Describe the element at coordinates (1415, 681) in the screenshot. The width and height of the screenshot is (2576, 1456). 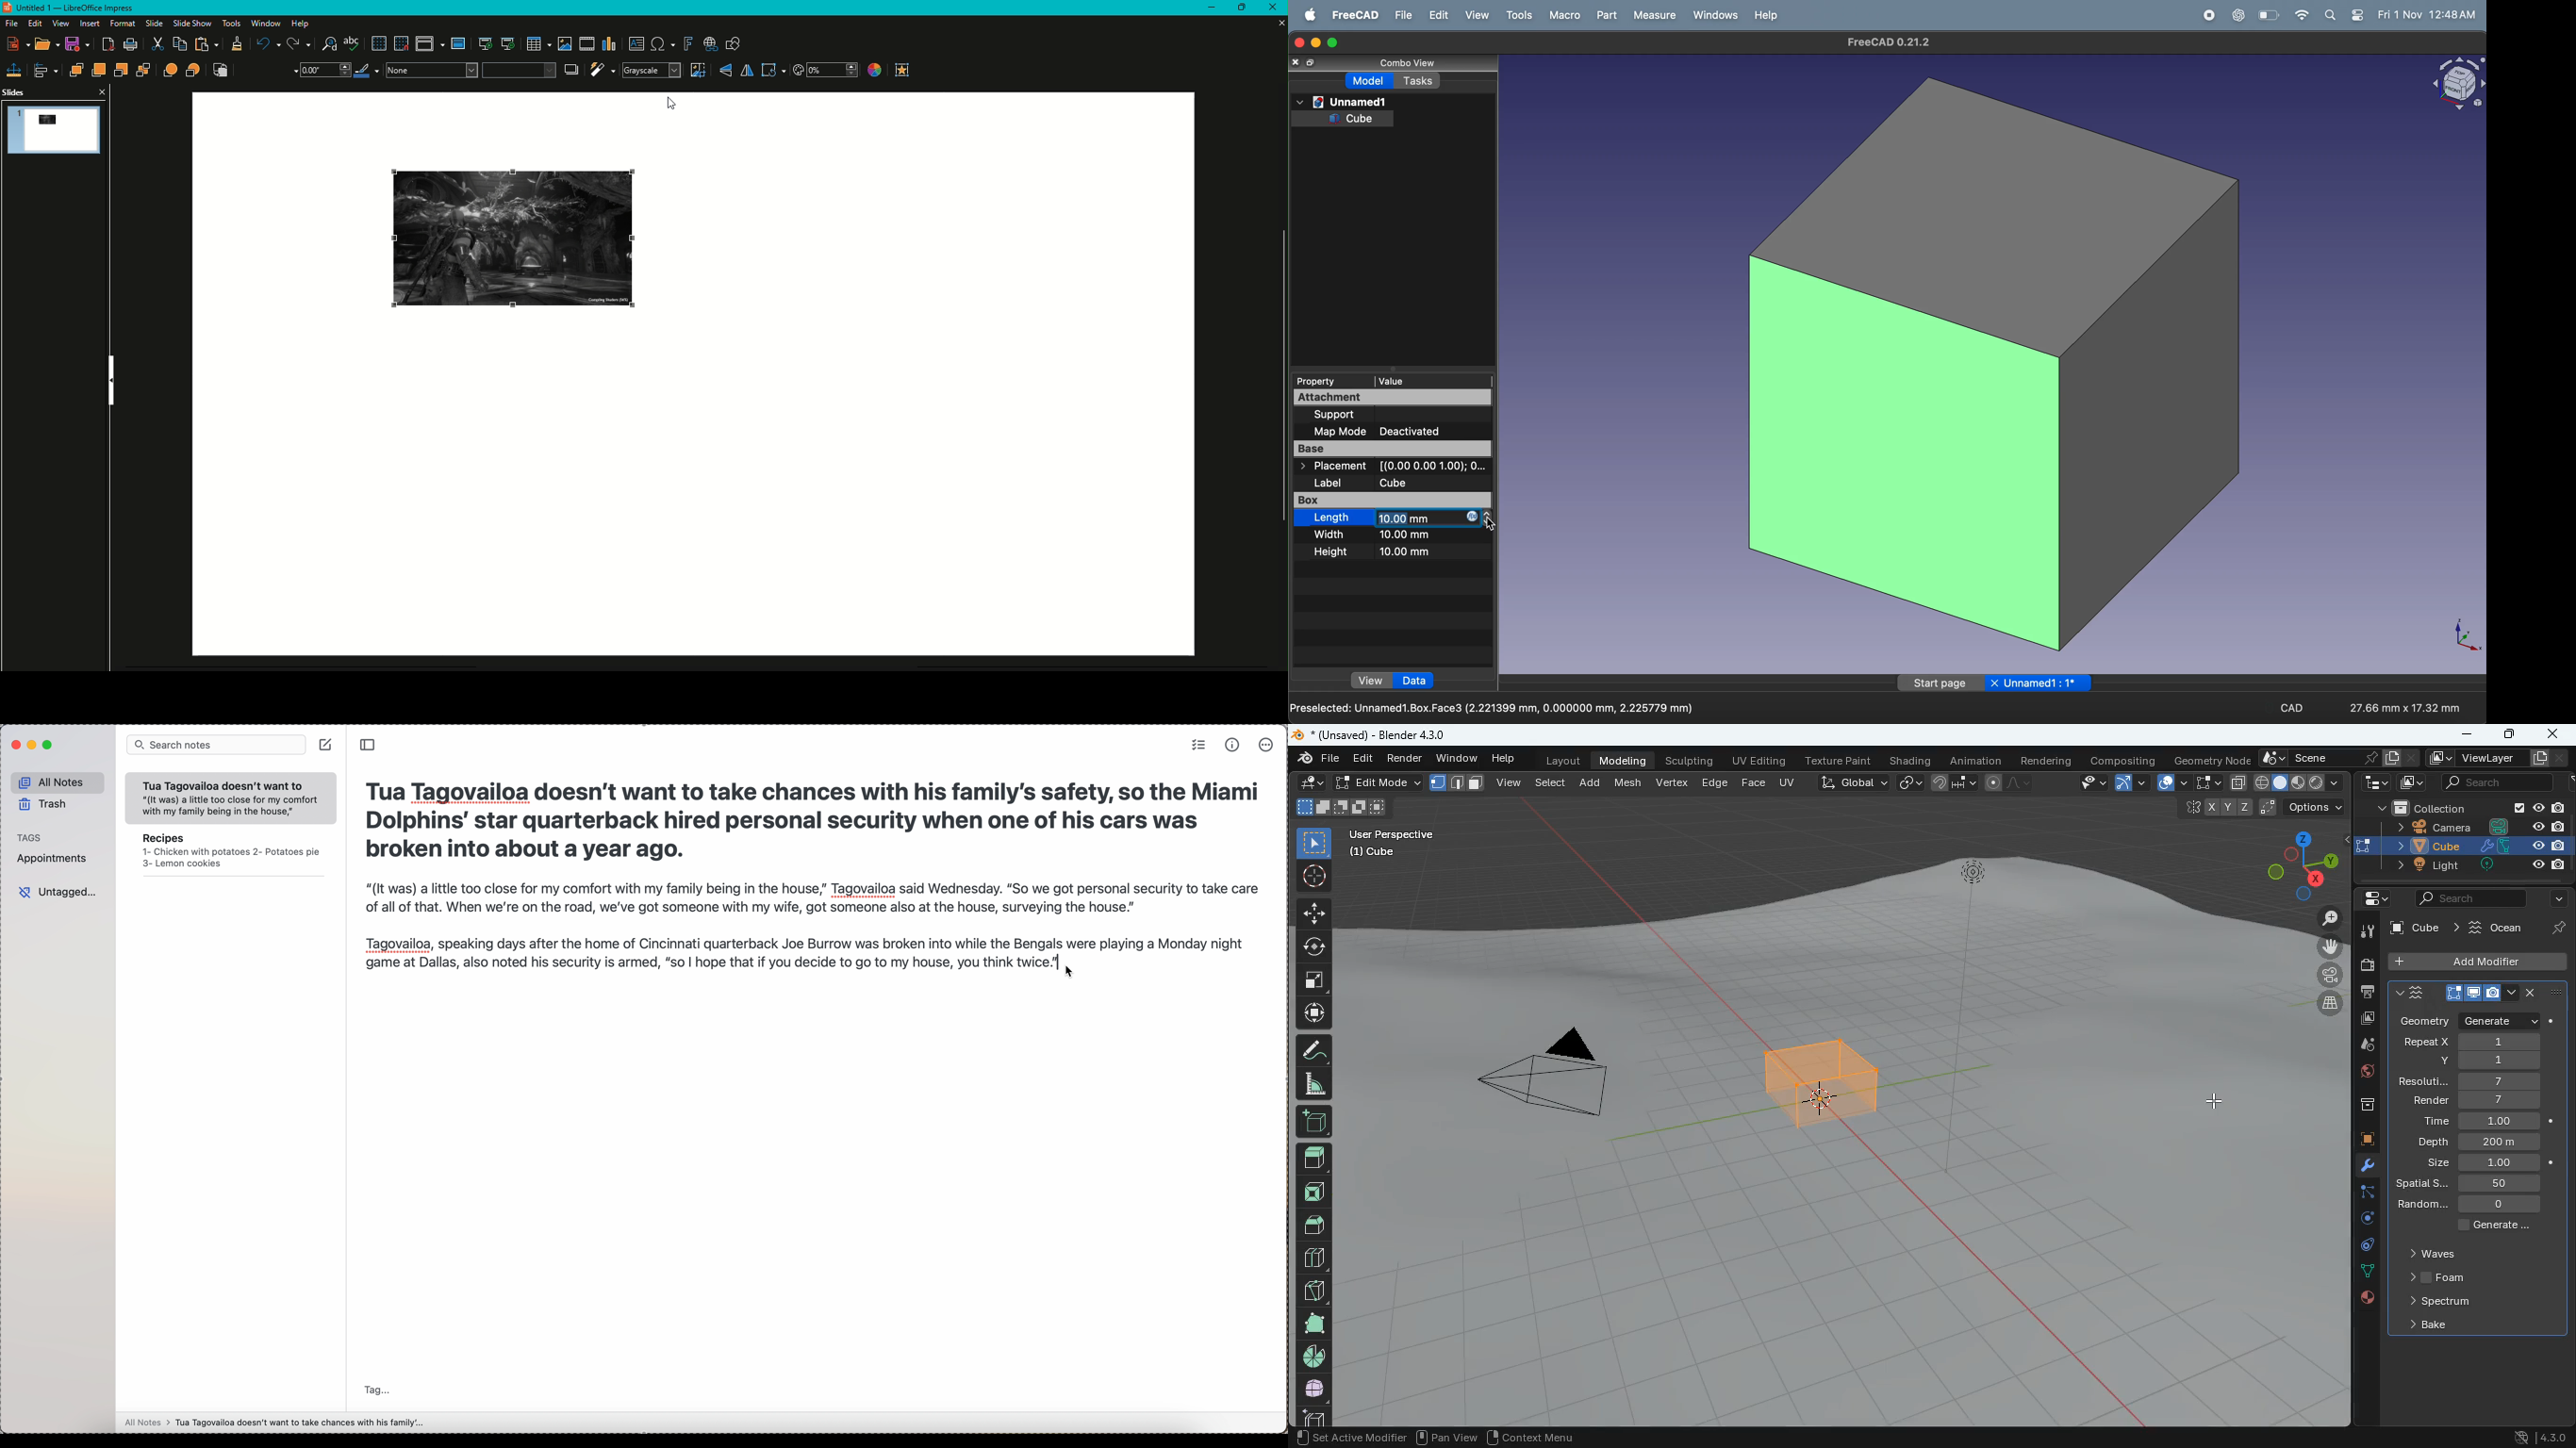
I see `Data` at that location.